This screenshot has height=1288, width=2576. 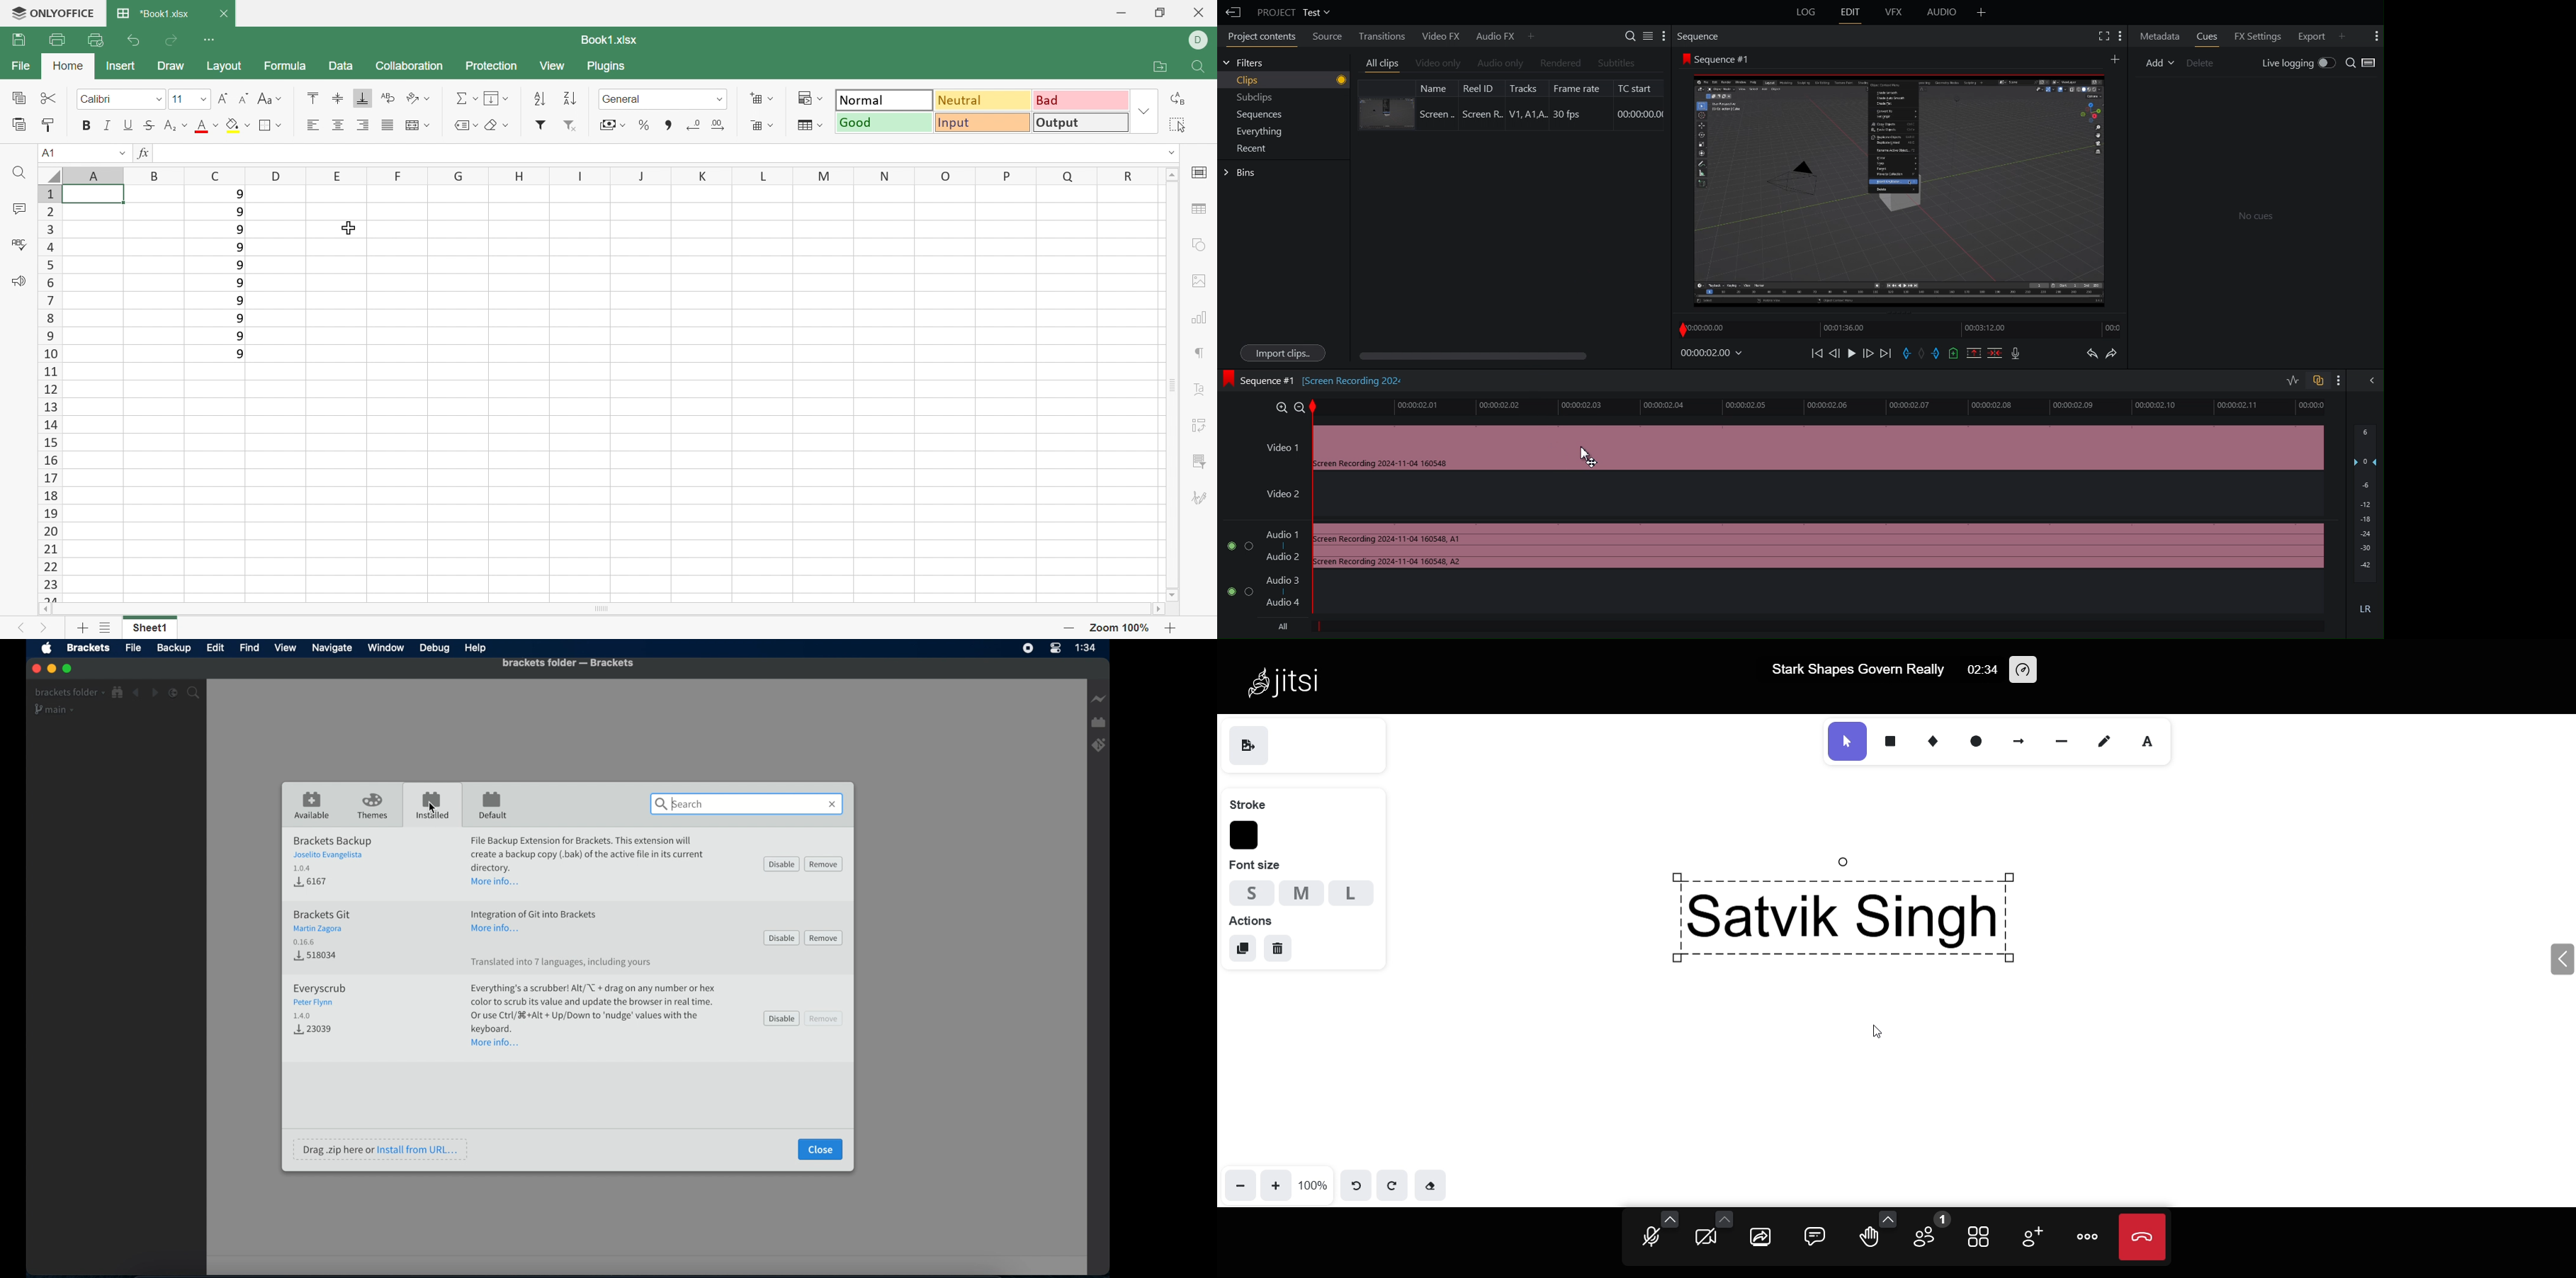 I want to click on Video Only, so click(x=1438, y=62).